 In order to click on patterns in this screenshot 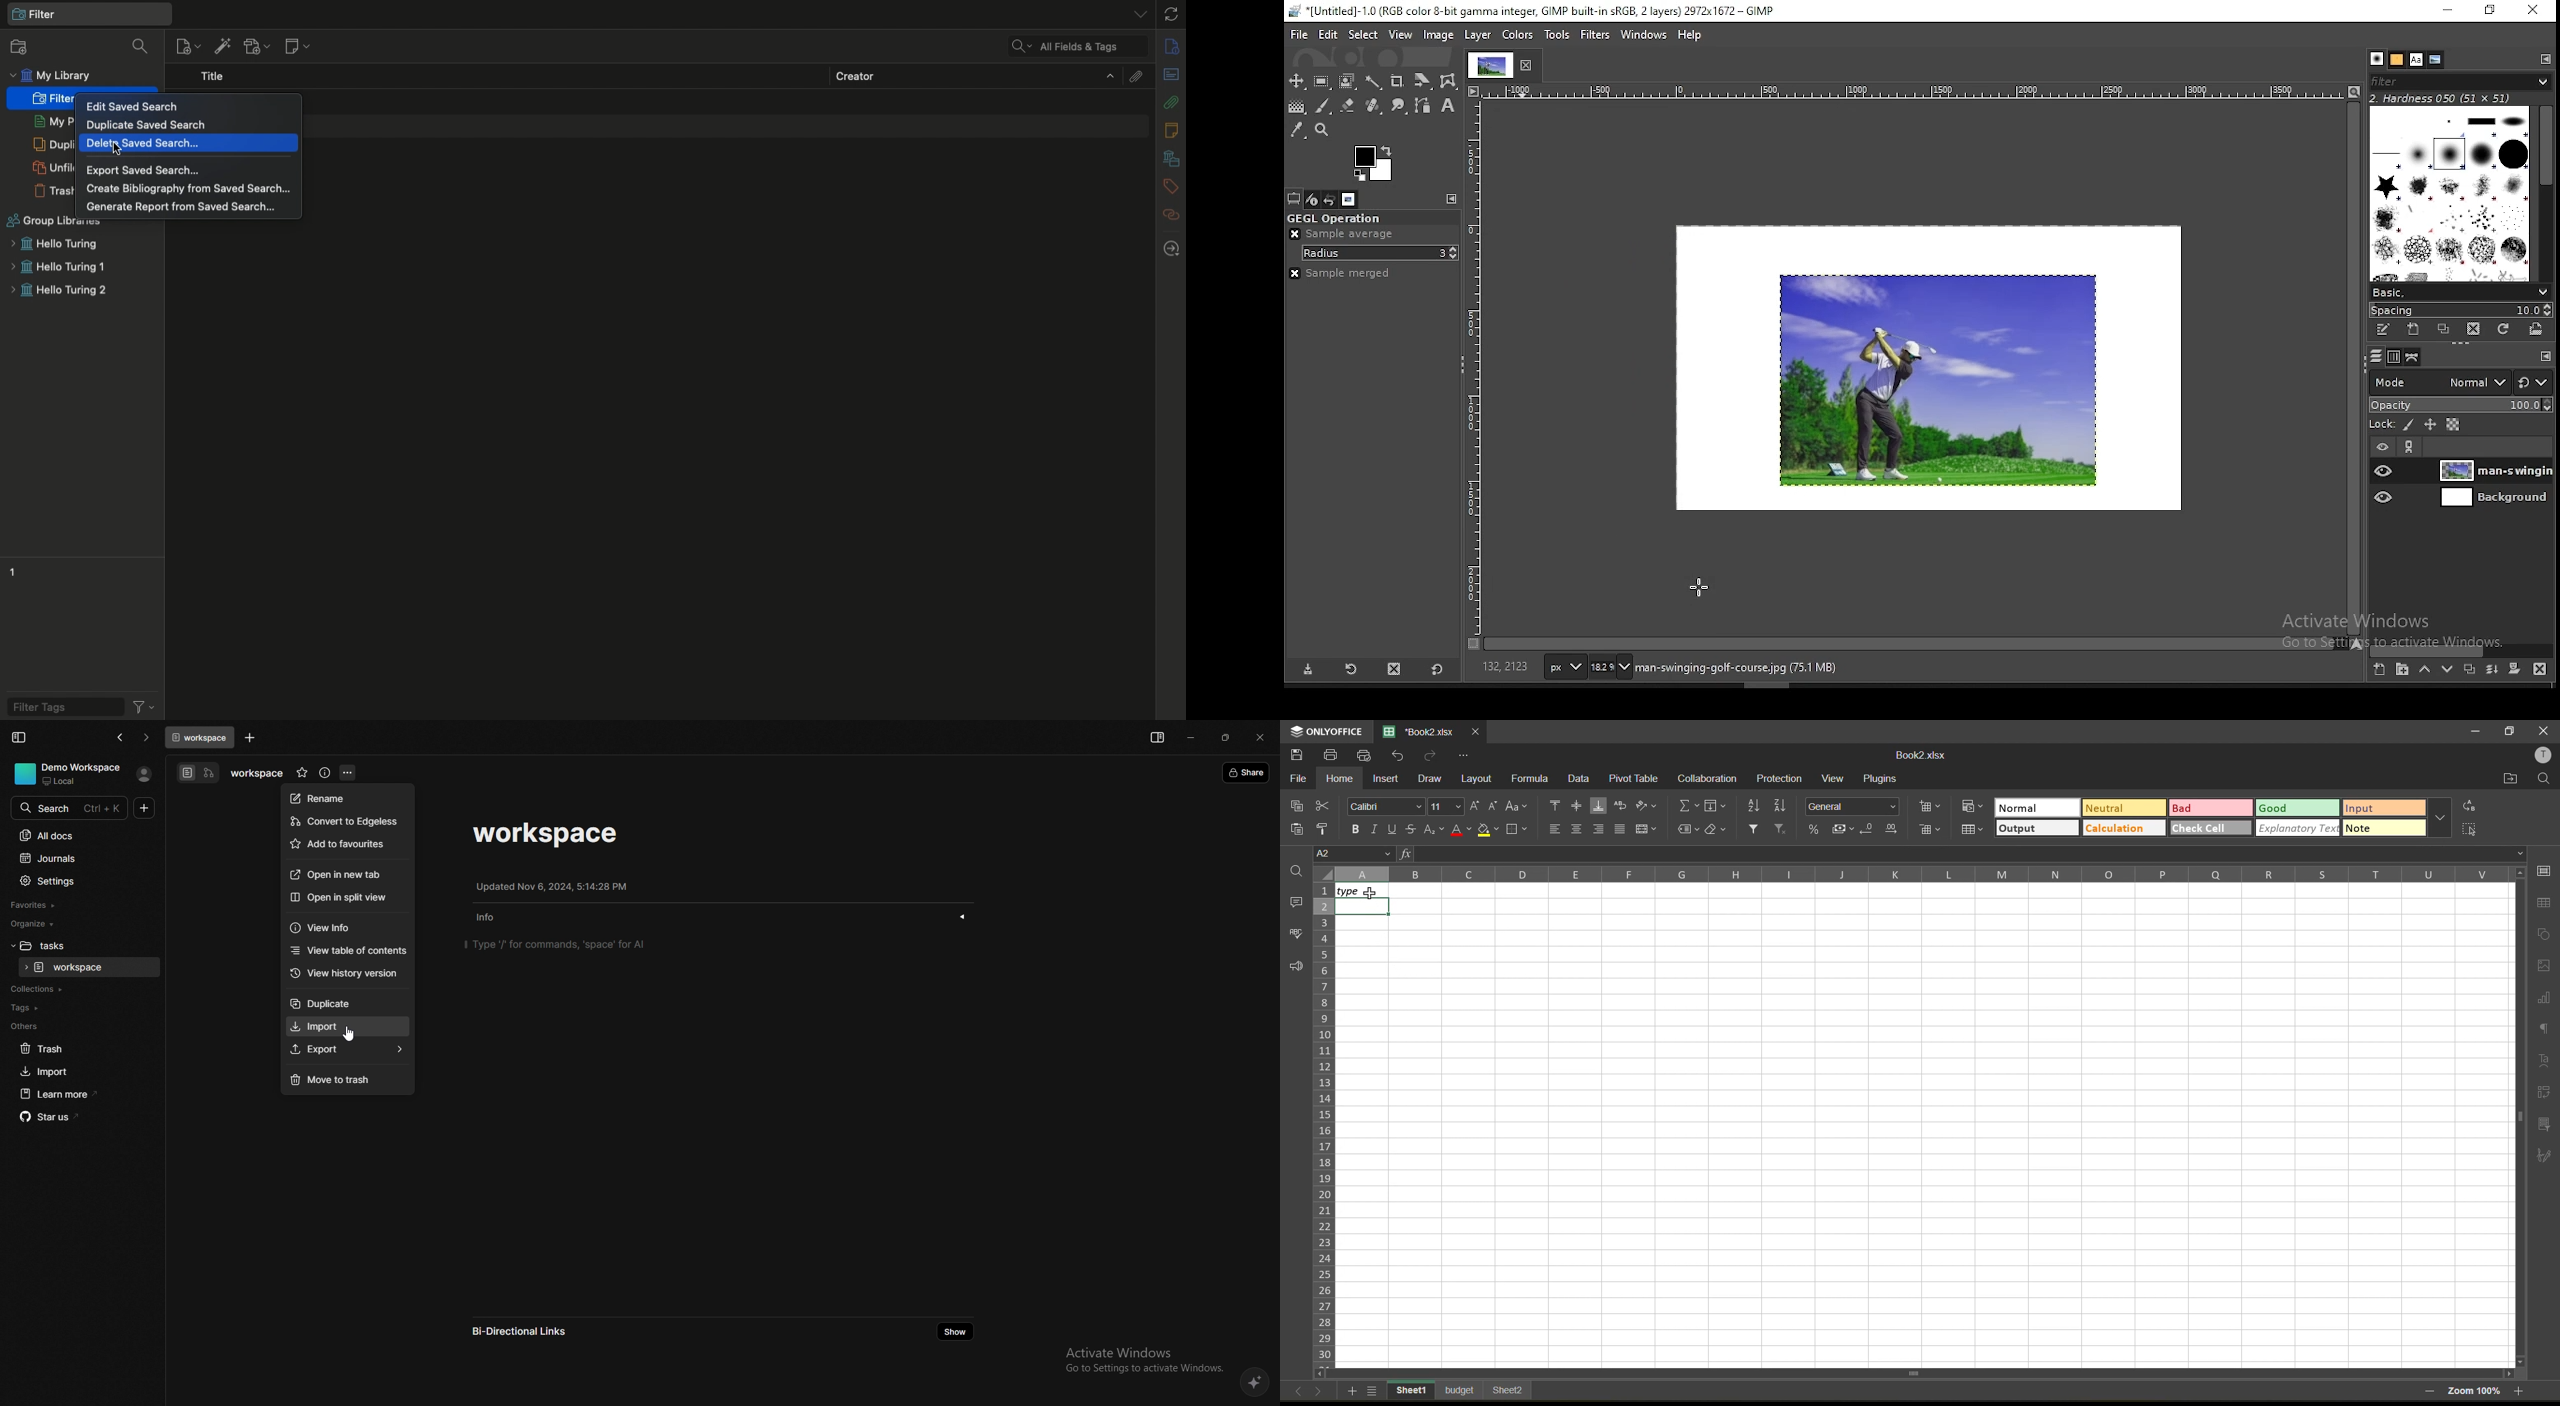, I will do `click(2397, 61)`.